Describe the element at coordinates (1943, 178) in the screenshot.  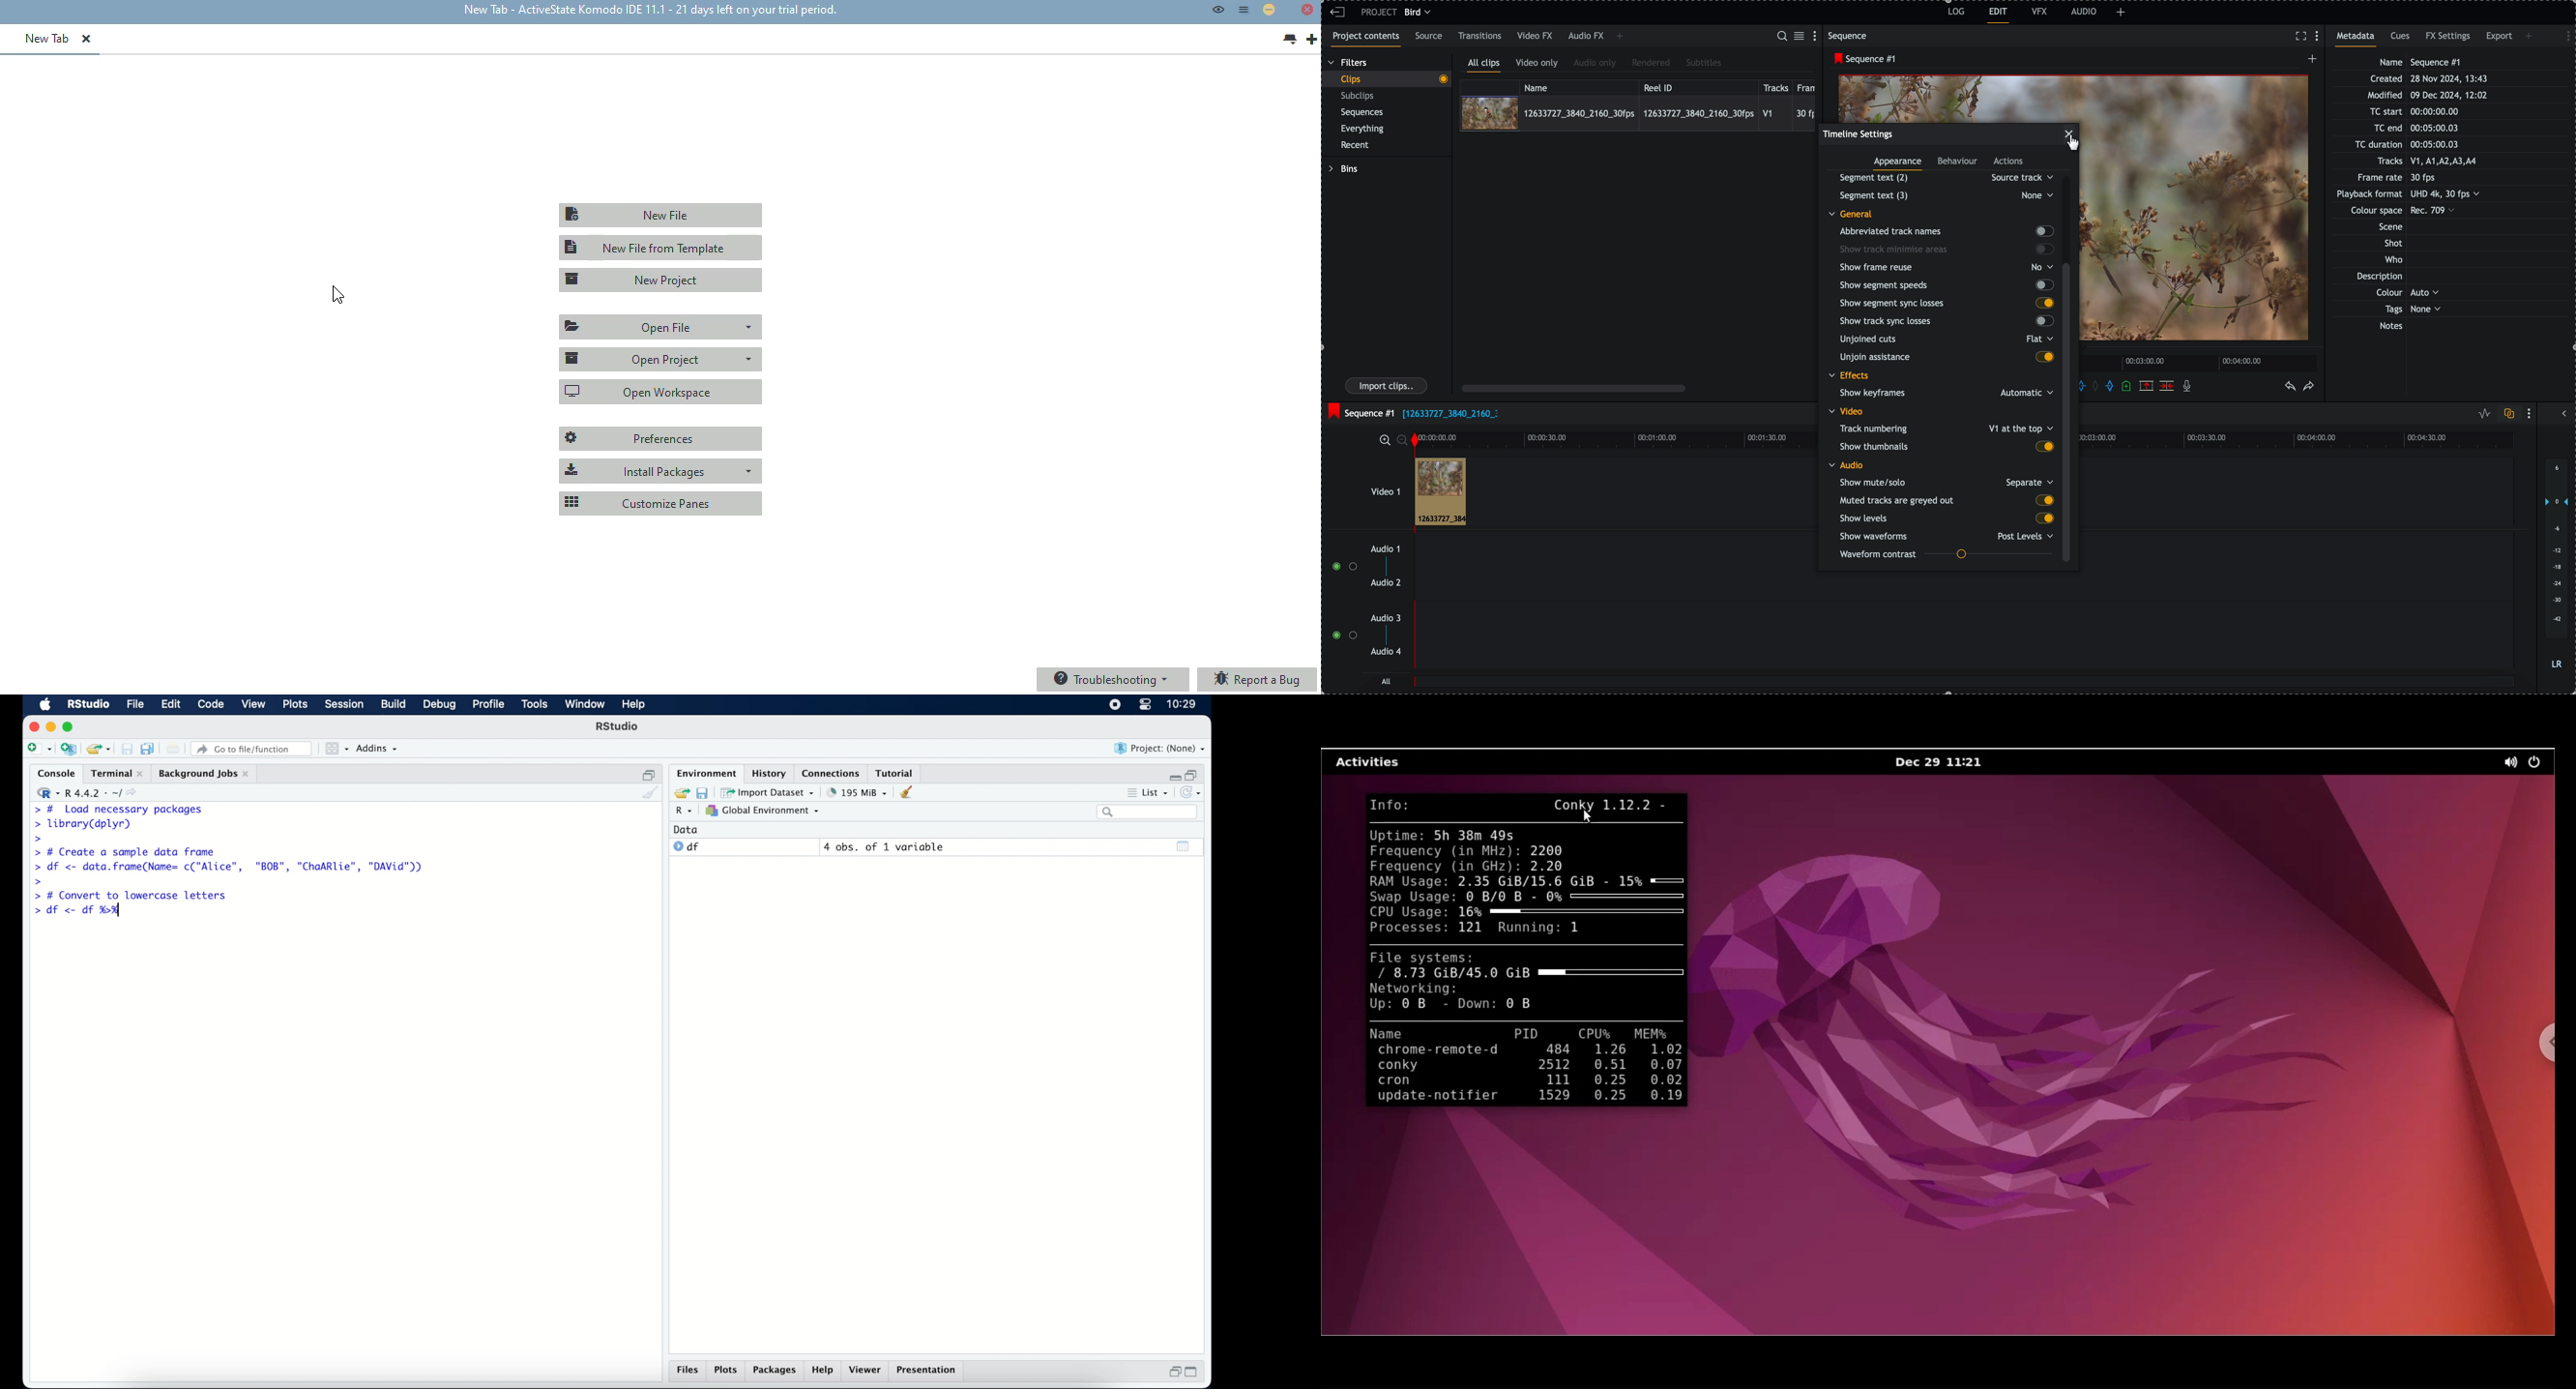
I see `segment text (2)` at that location.